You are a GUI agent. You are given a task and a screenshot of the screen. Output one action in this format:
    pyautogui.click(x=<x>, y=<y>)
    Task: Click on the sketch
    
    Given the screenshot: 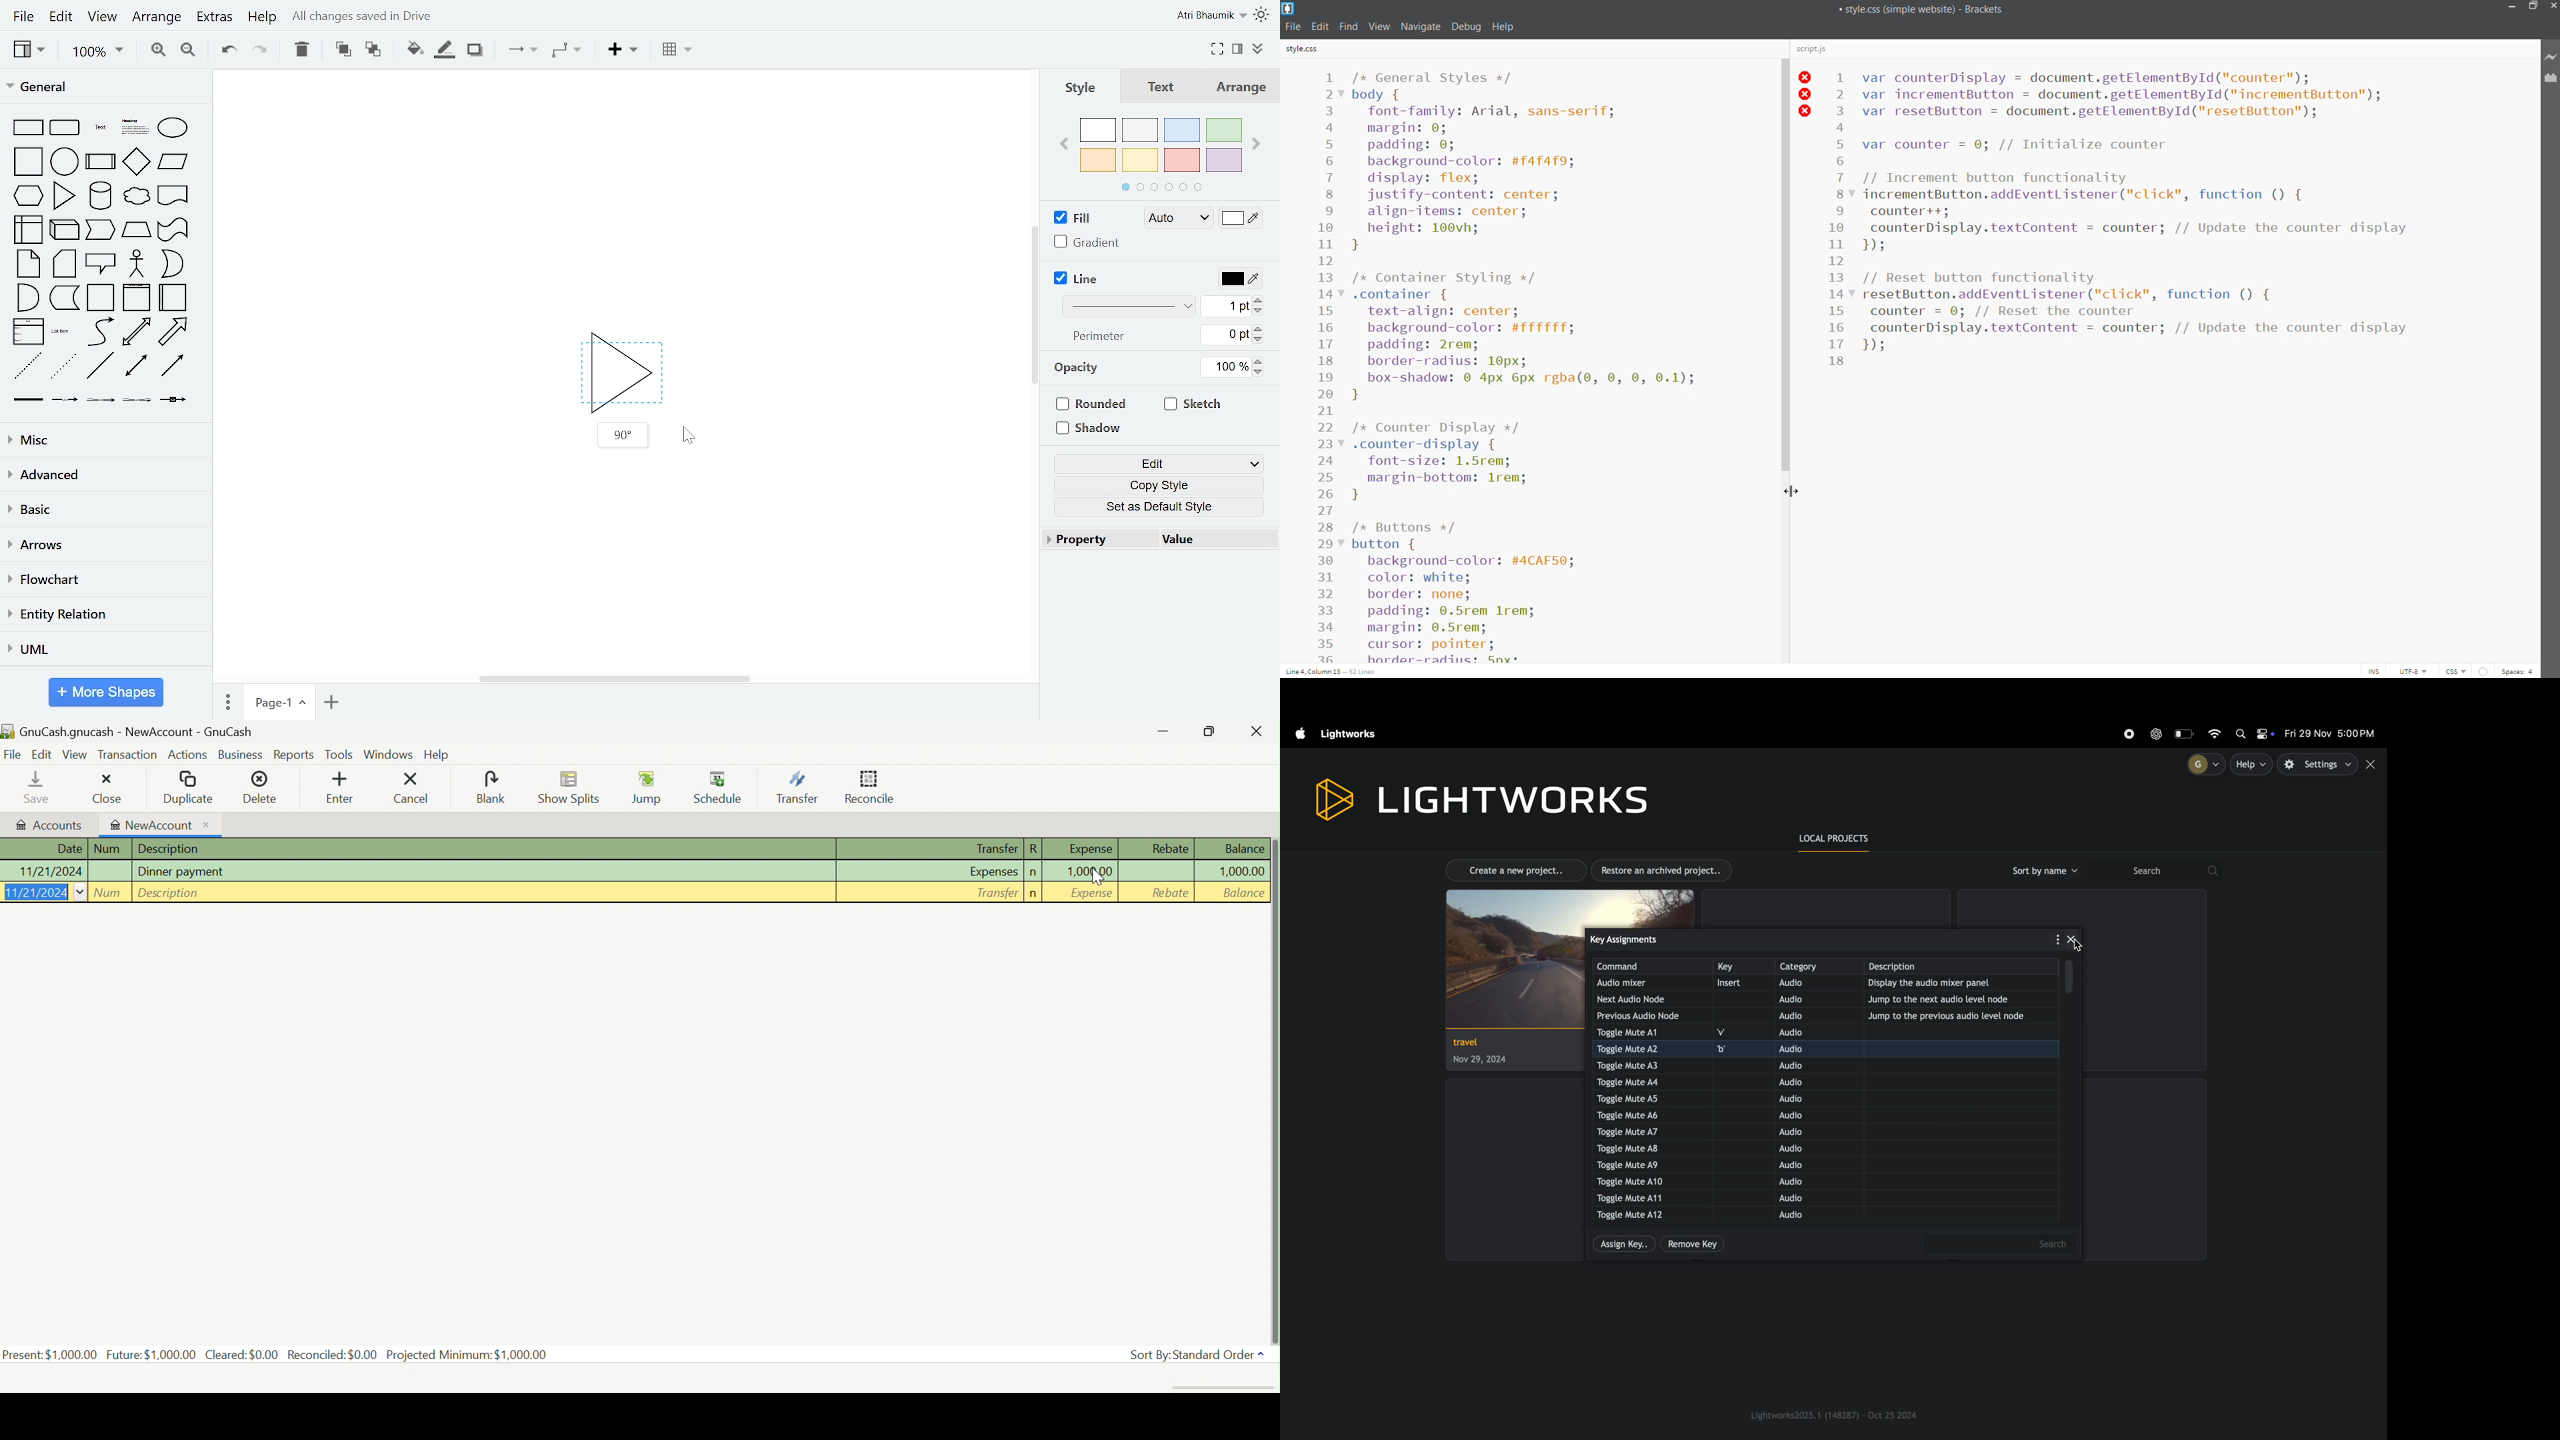 What is the action you would take?
    pyautogui.click(x=1194, y=406)
    